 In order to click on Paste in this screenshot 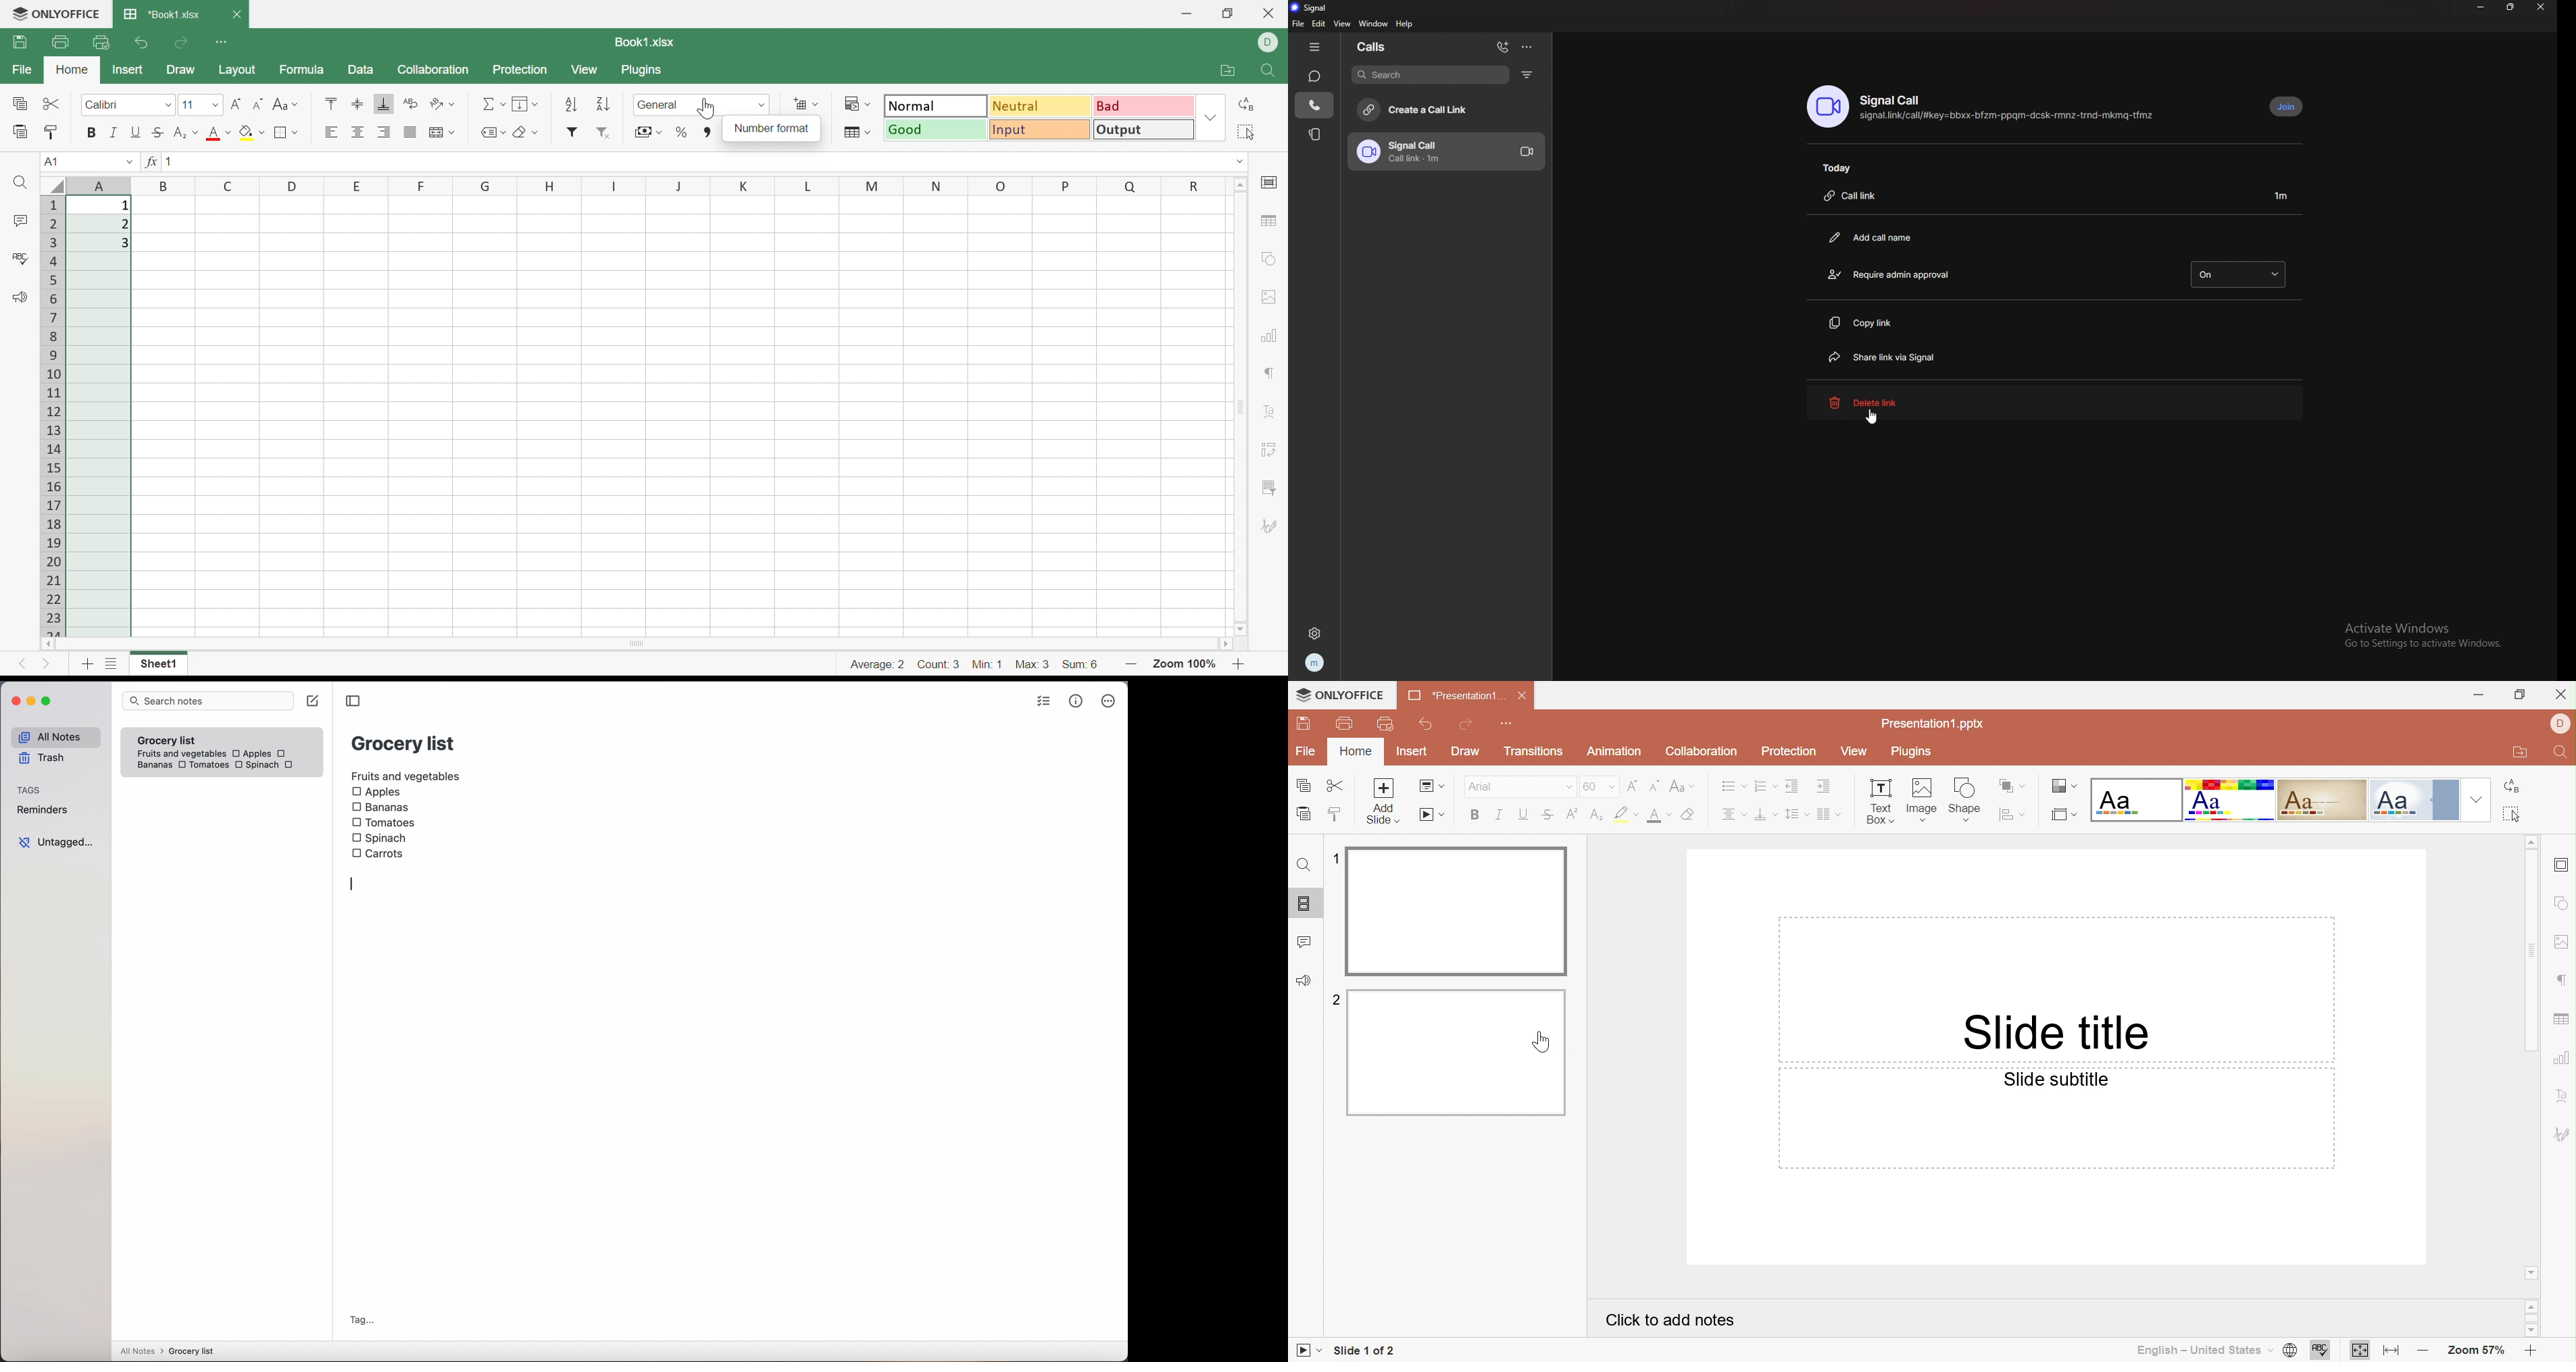, I will do `click(21, 131)`.